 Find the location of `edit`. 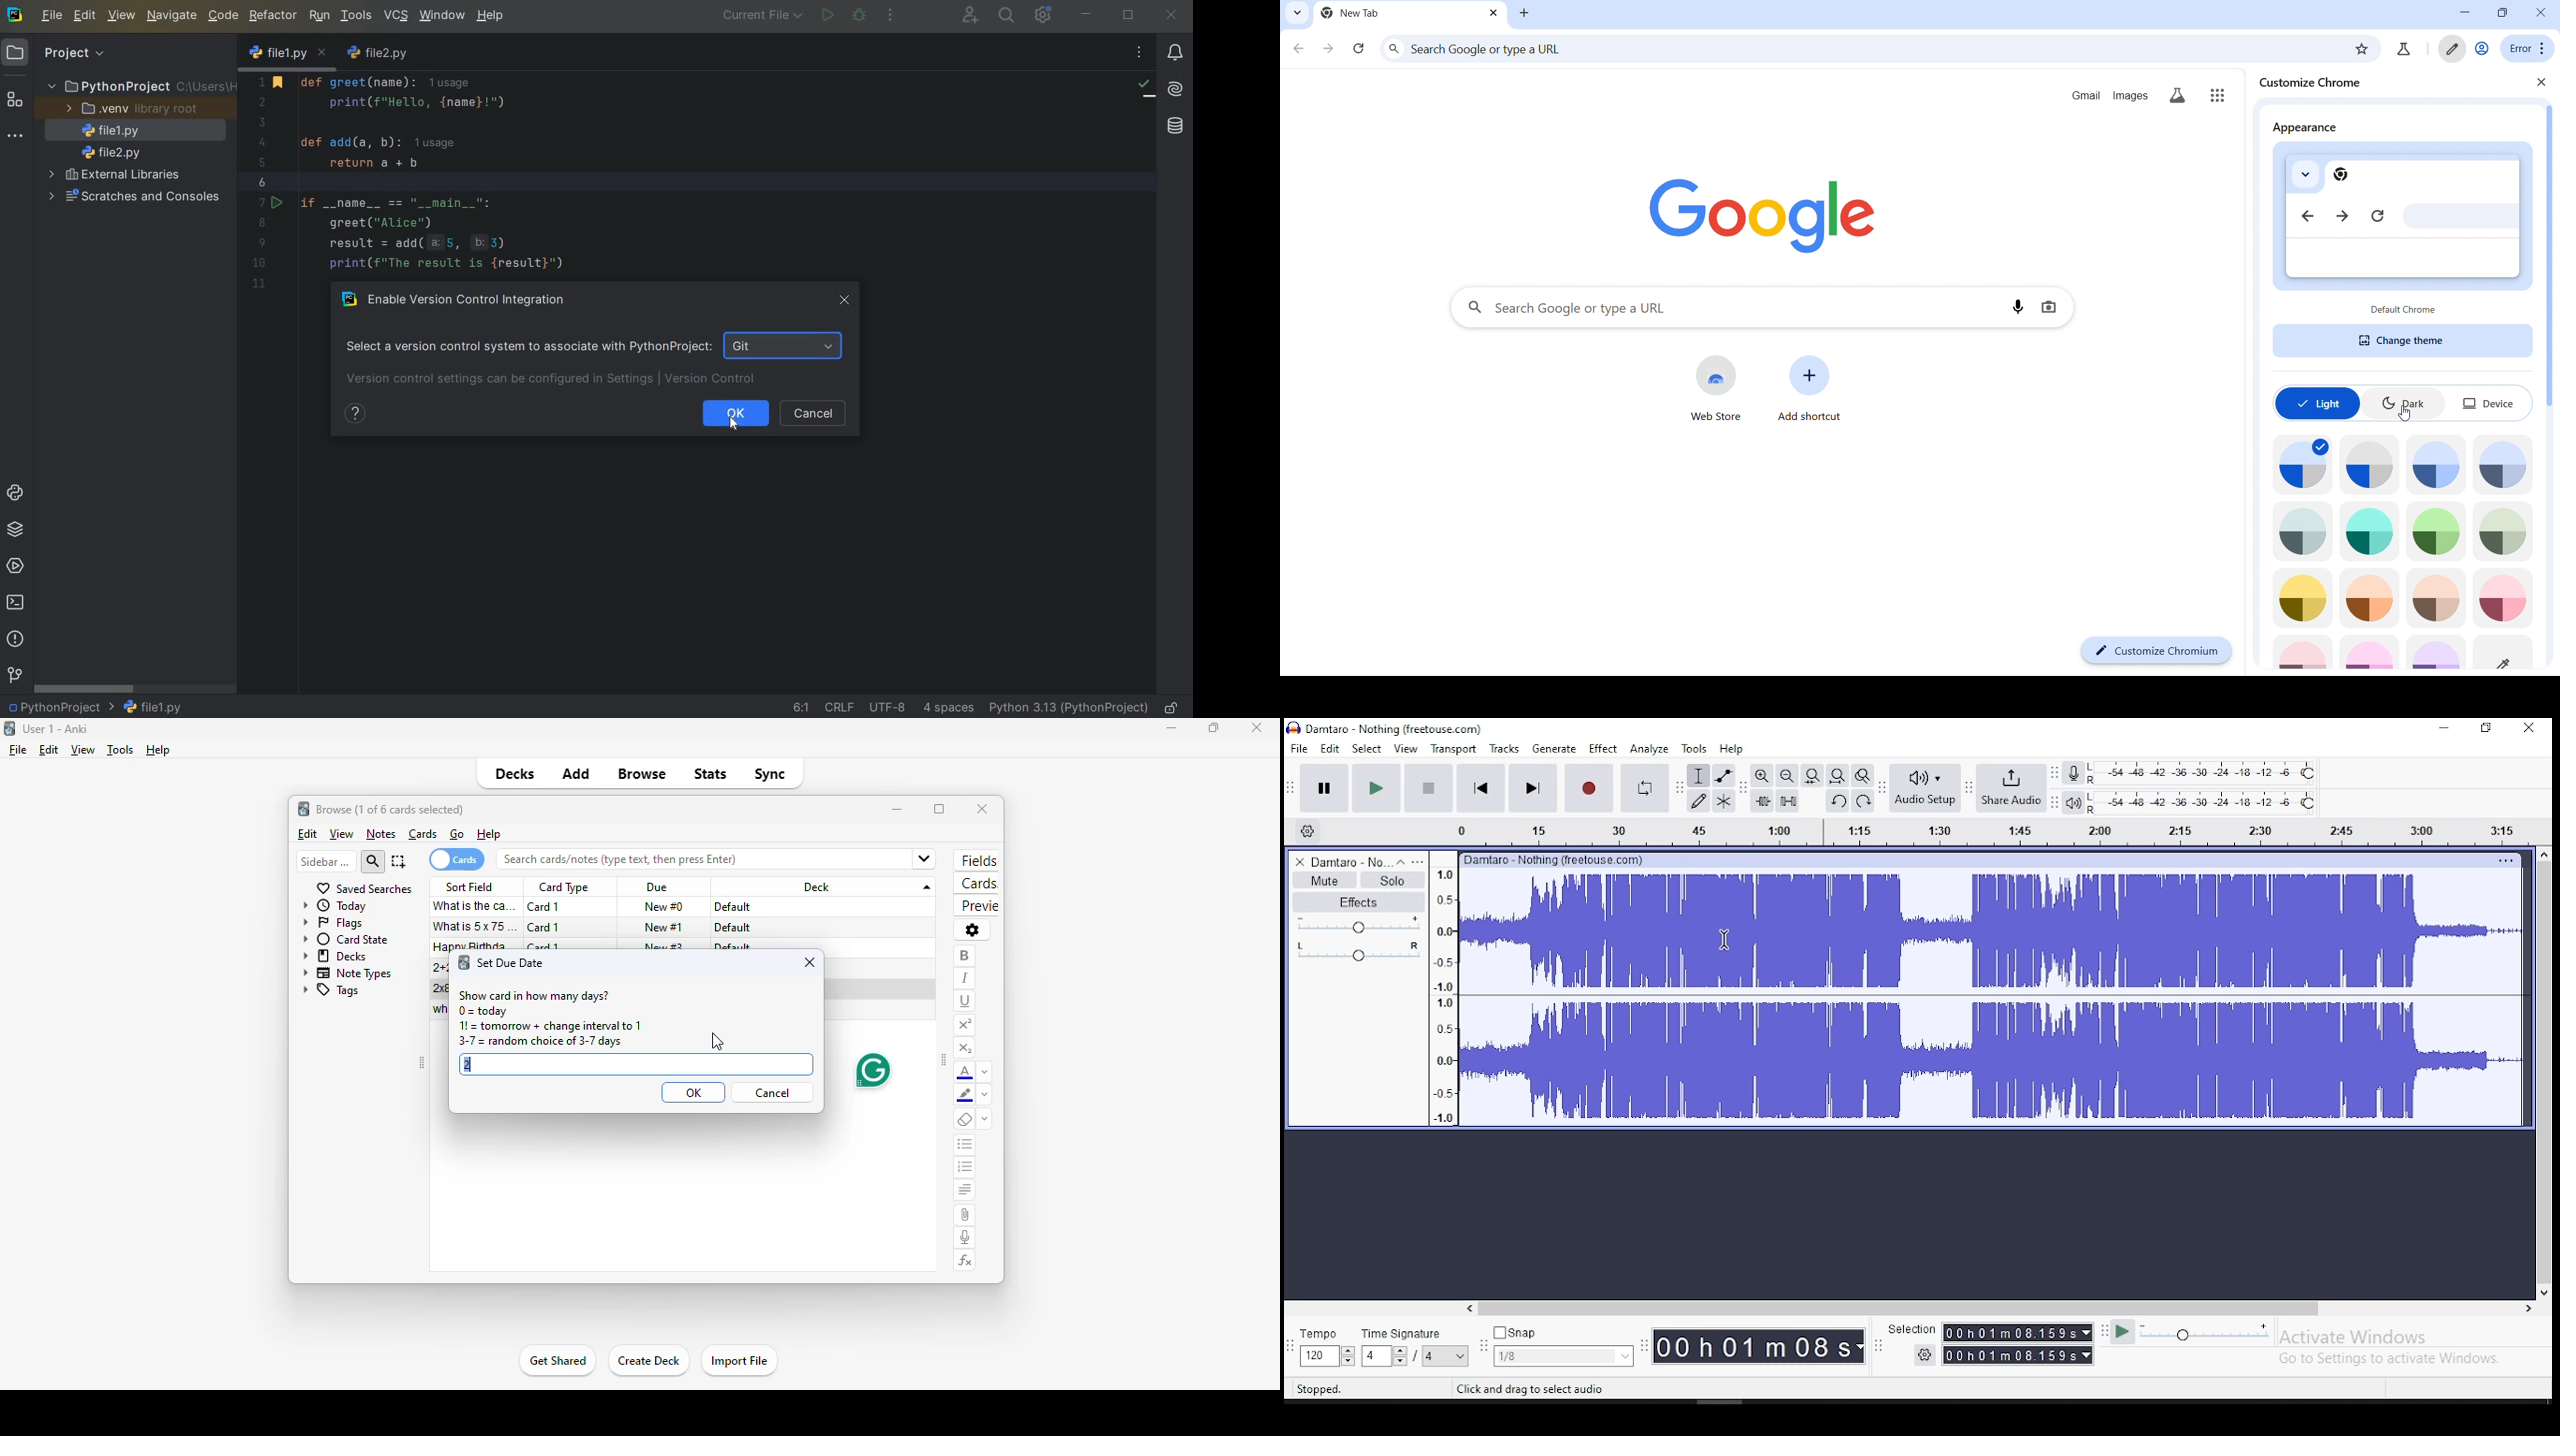

edit is located at coordinates (1332, 748).